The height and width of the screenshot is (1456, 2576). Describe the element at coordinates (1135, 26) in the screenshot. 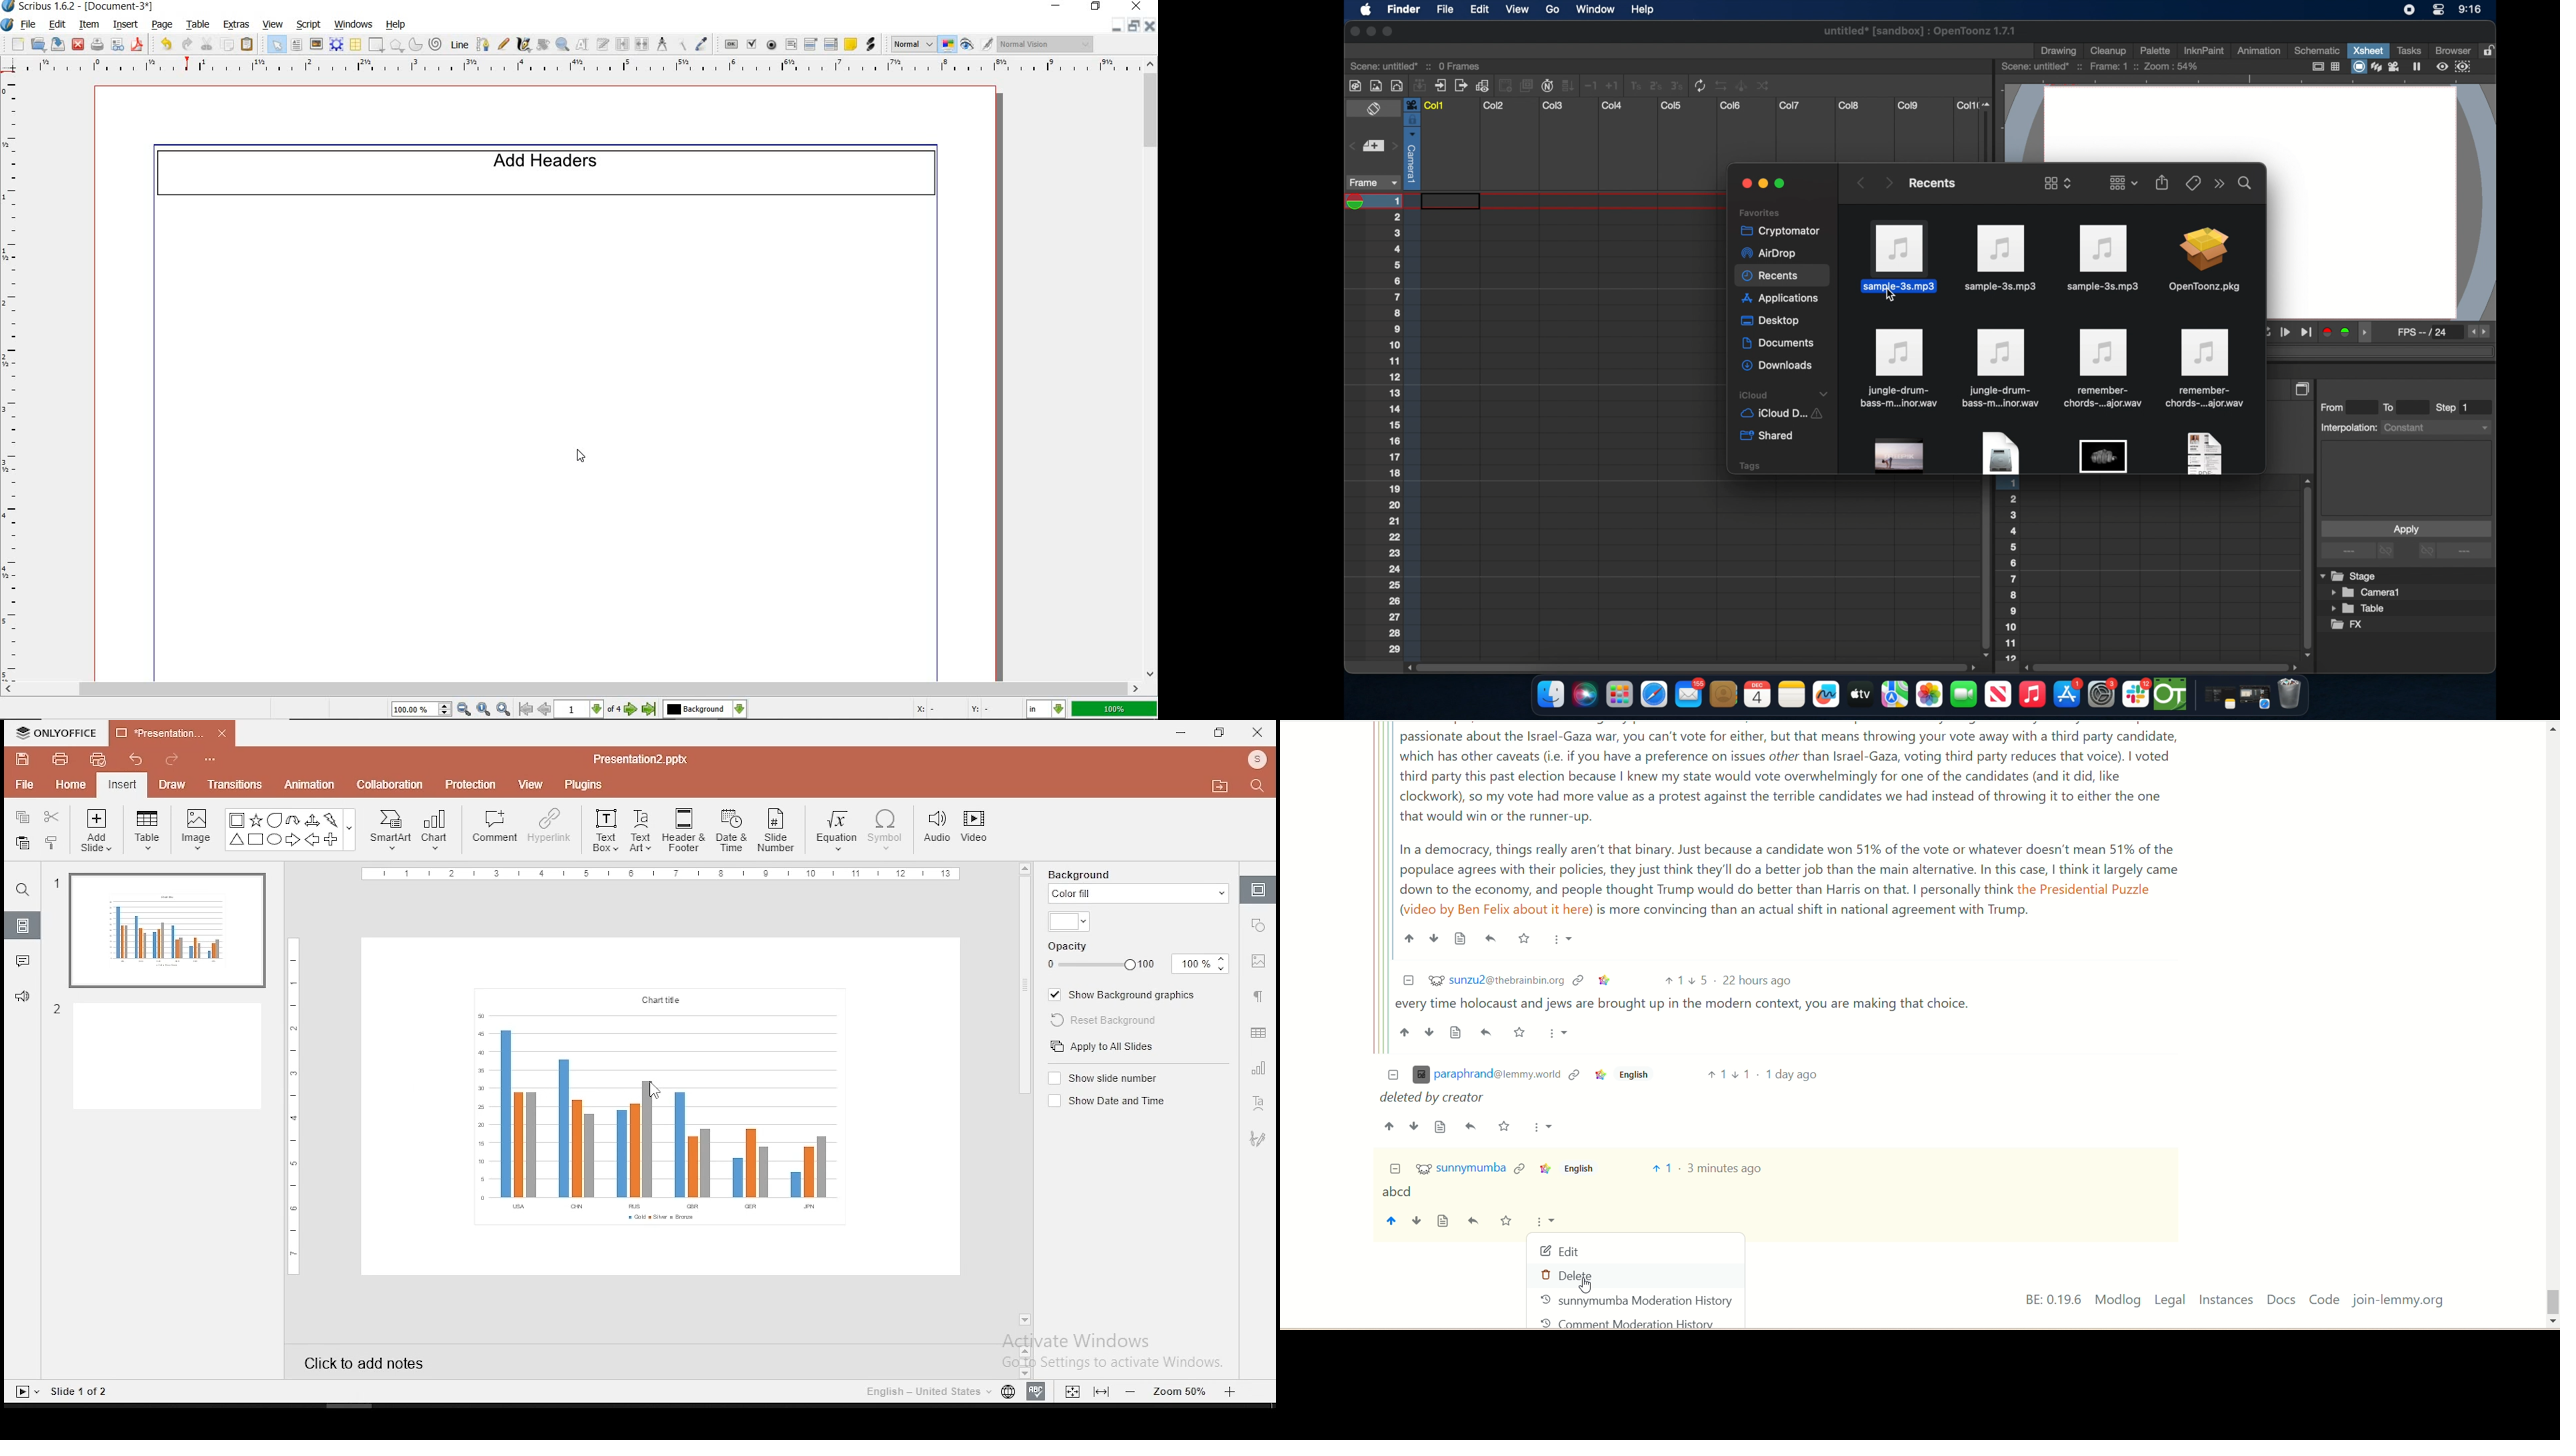

I see `restore` at that location.